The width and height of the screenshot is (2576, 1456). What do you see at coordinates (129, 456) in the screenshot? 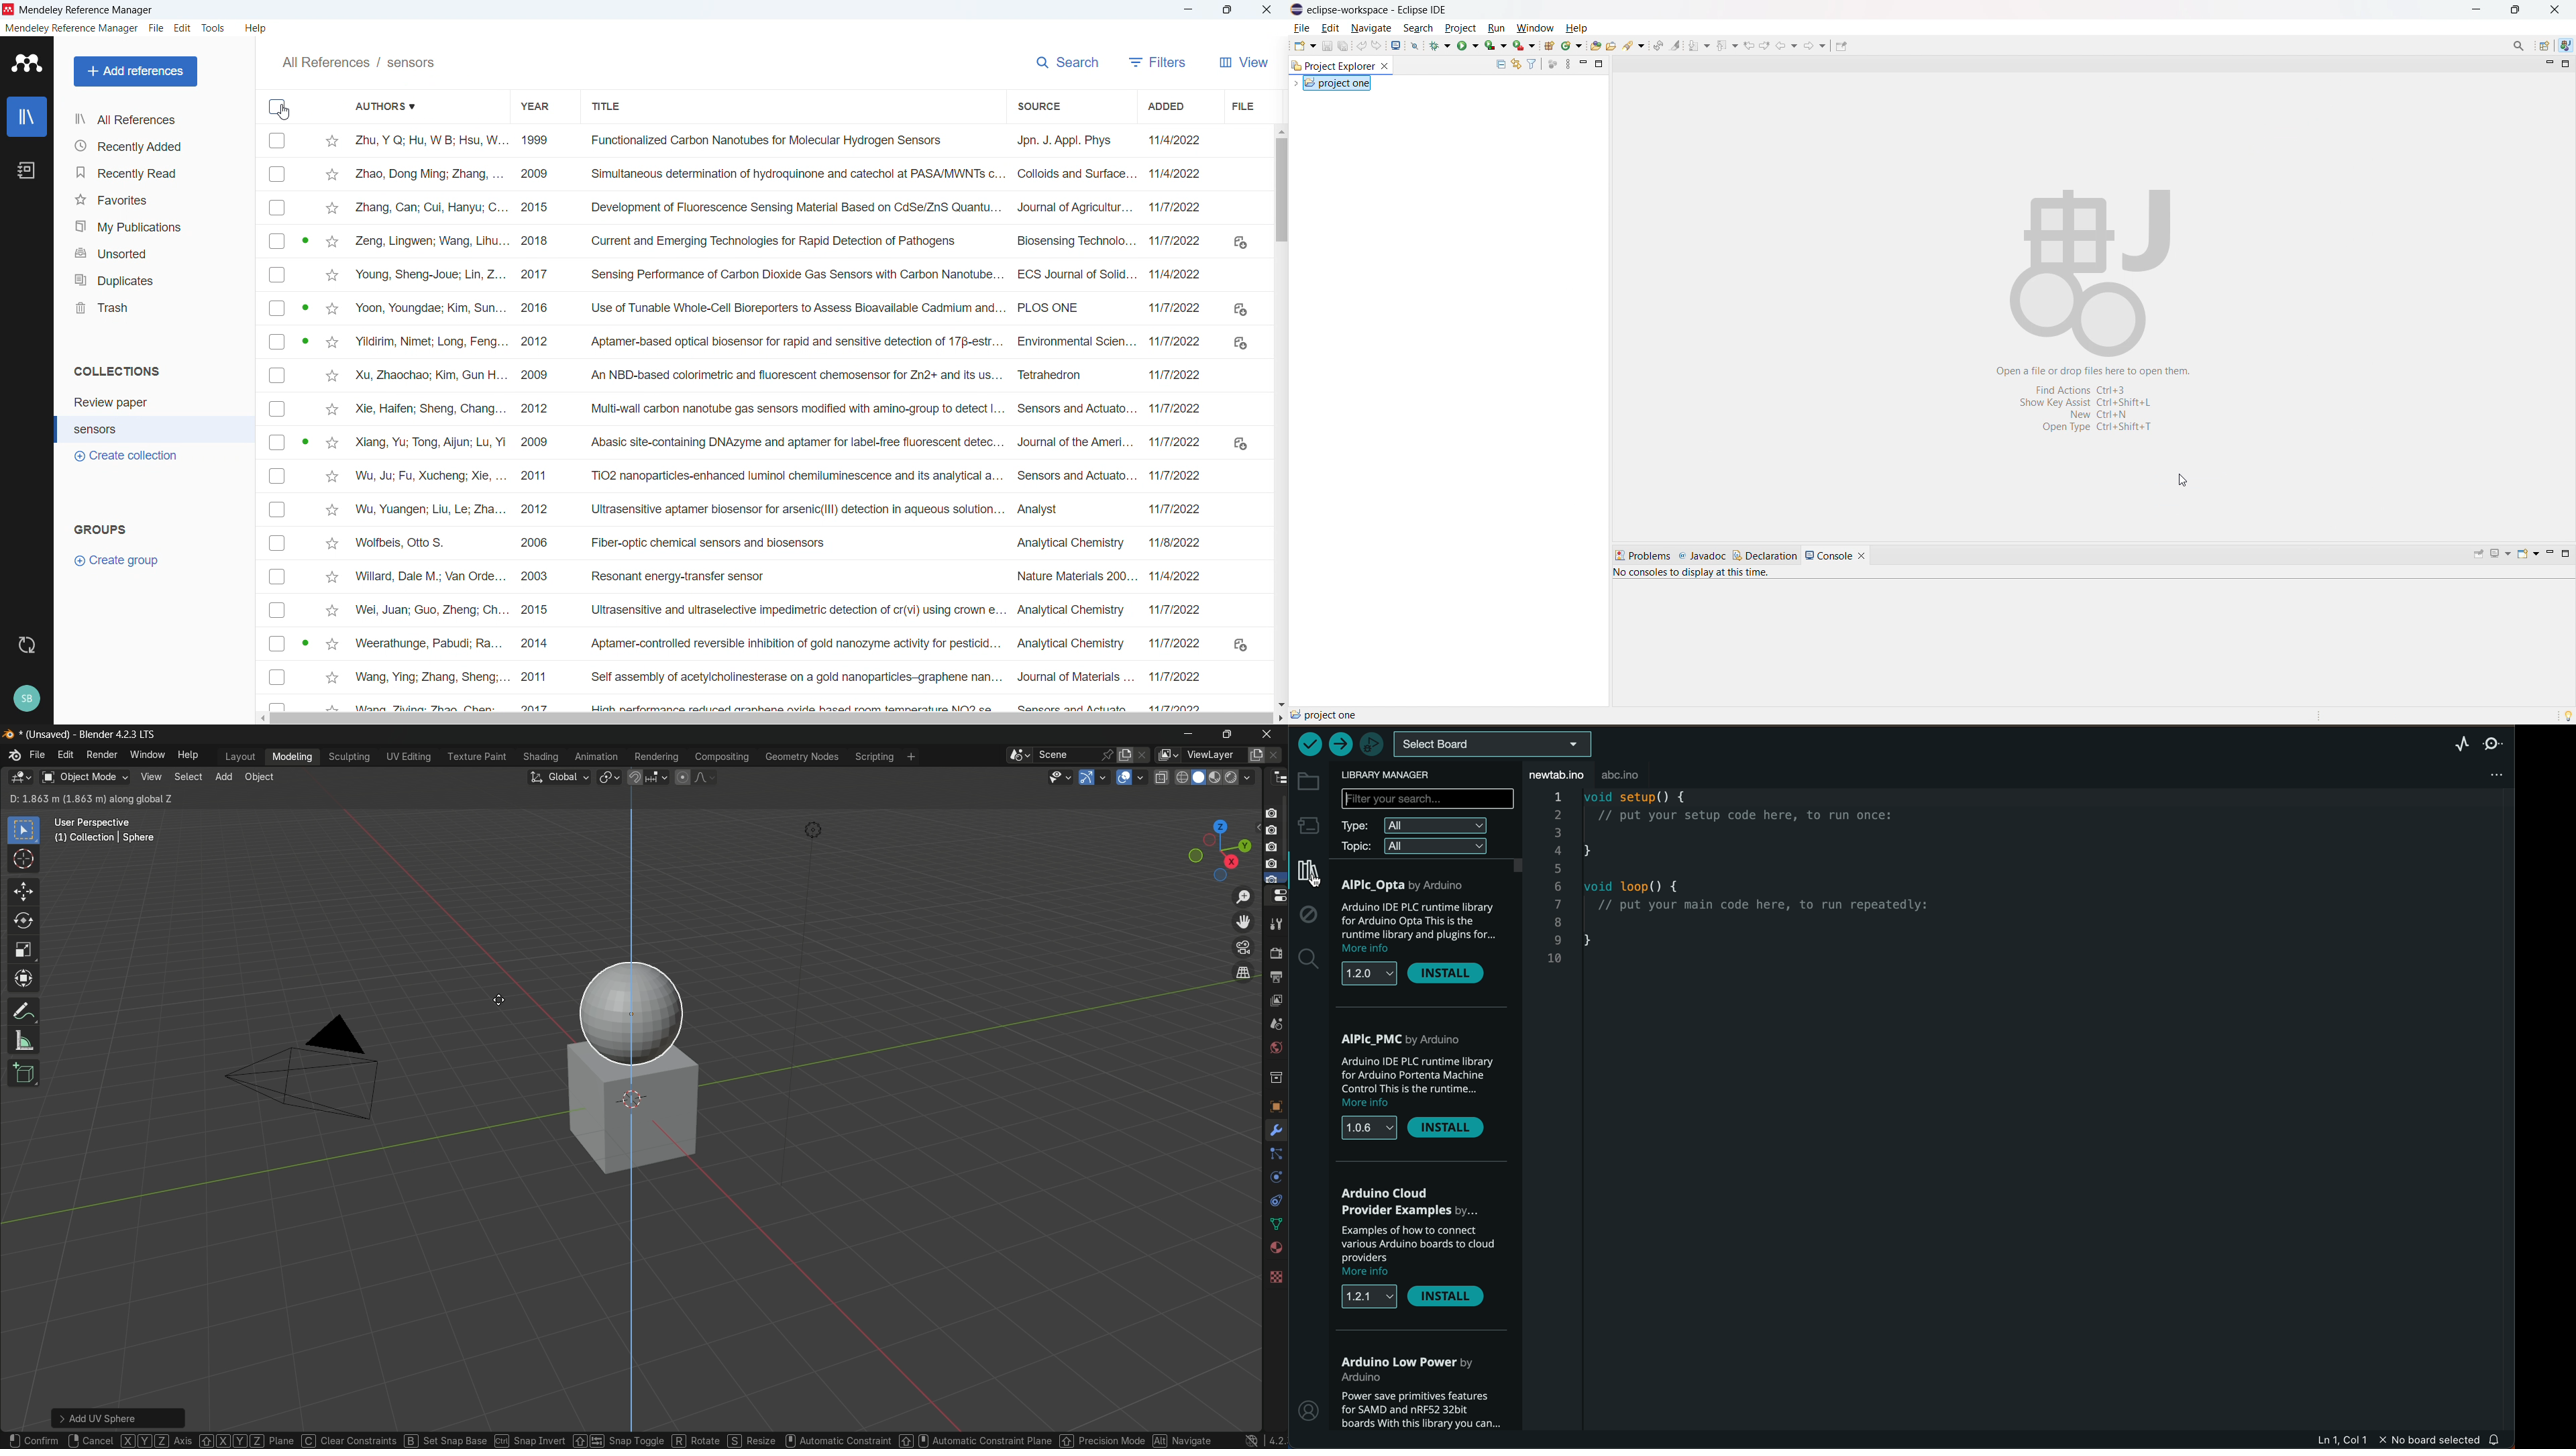
I see `create collection` at bounding box center [129, 456].